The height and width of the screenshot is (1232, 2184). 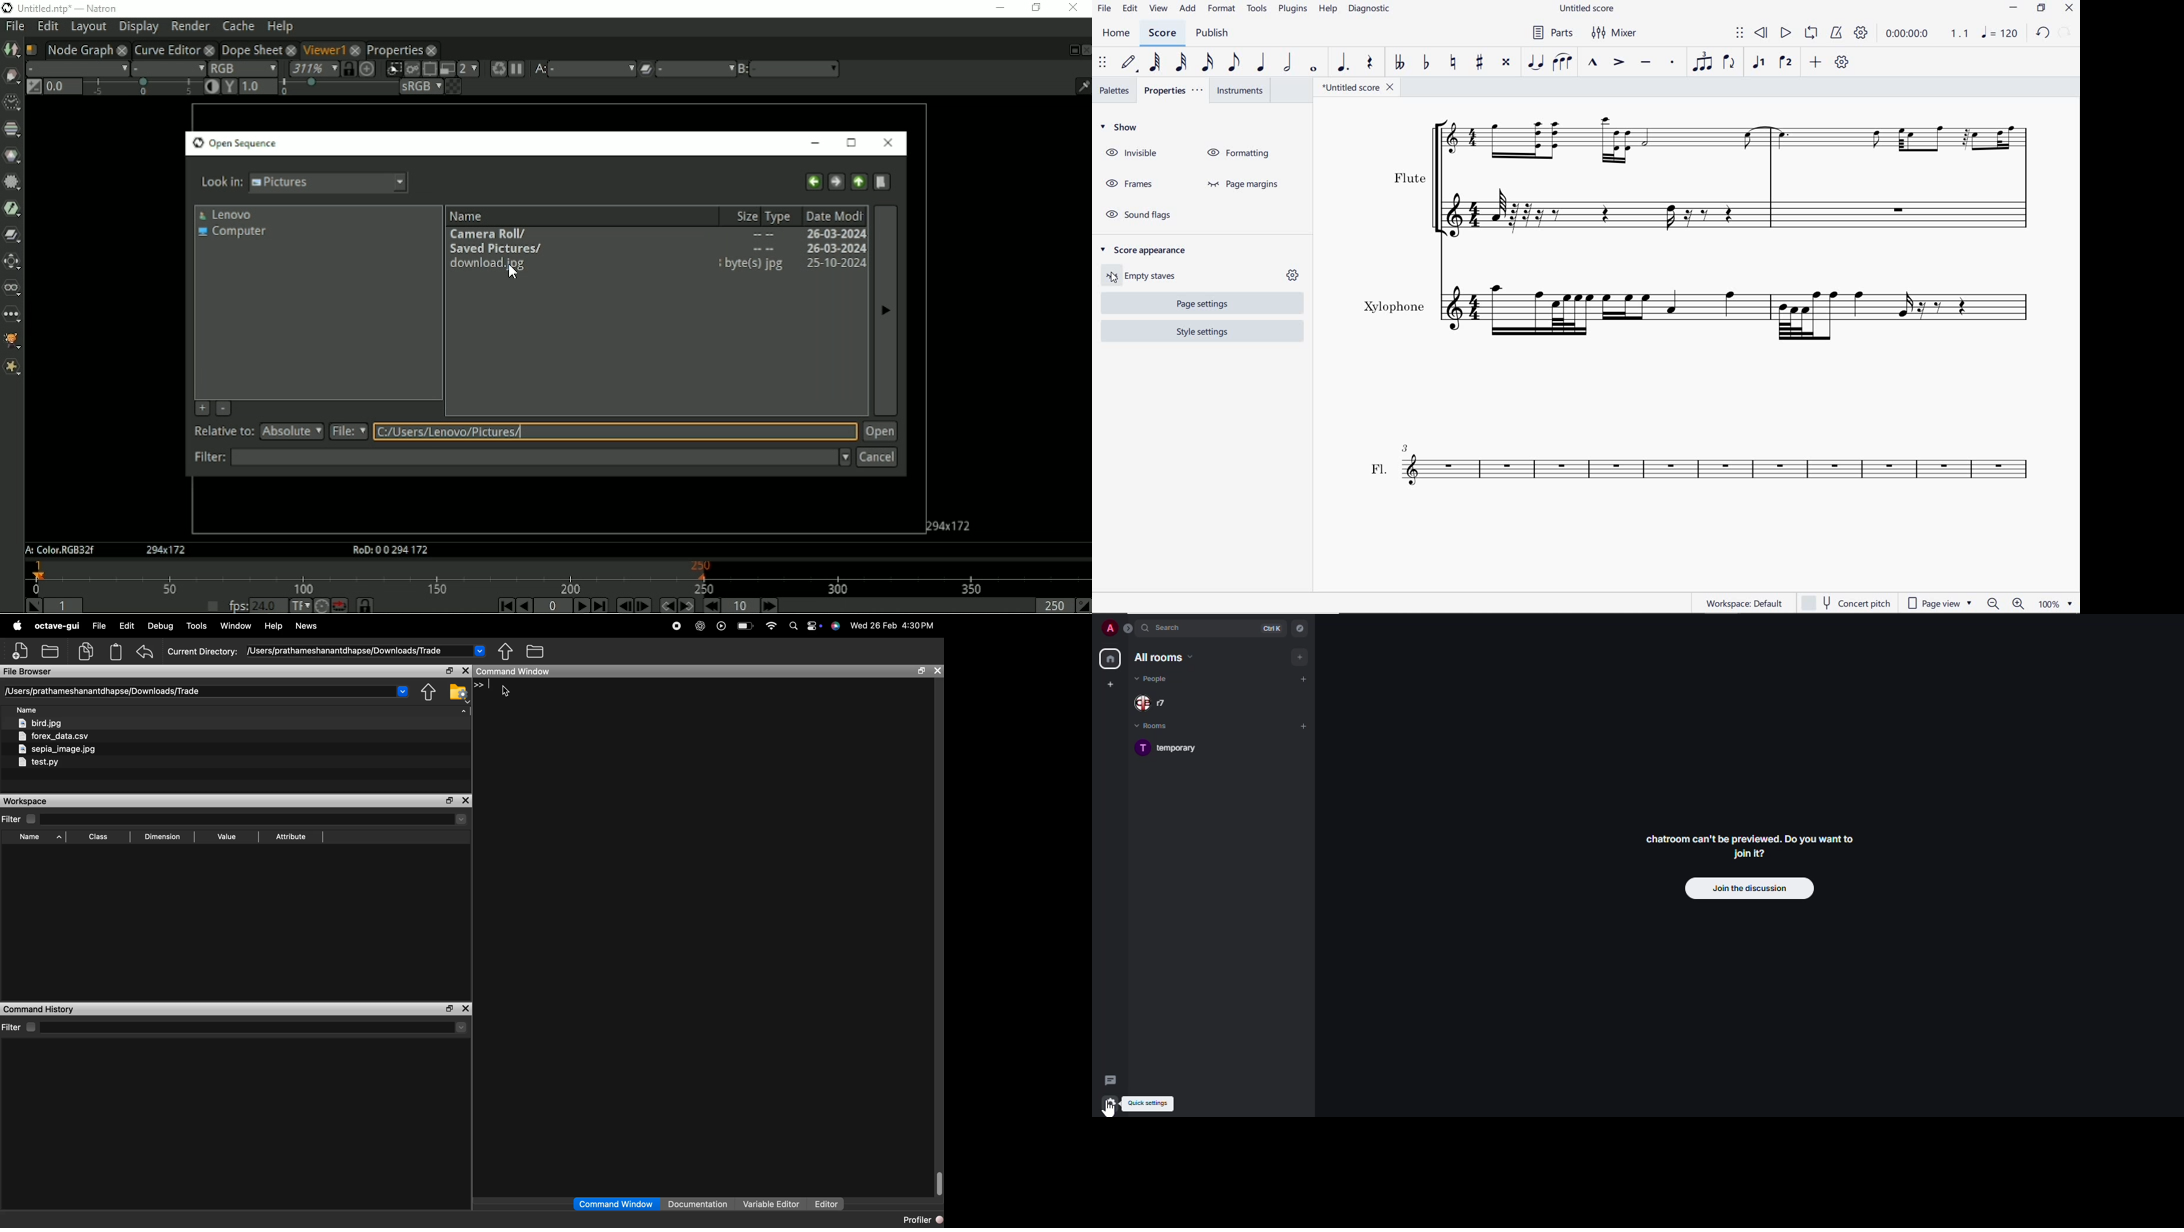 What do you see at coordinates (237, 626) in the screenshot?
I see `window` at bounding box center [237, 626].